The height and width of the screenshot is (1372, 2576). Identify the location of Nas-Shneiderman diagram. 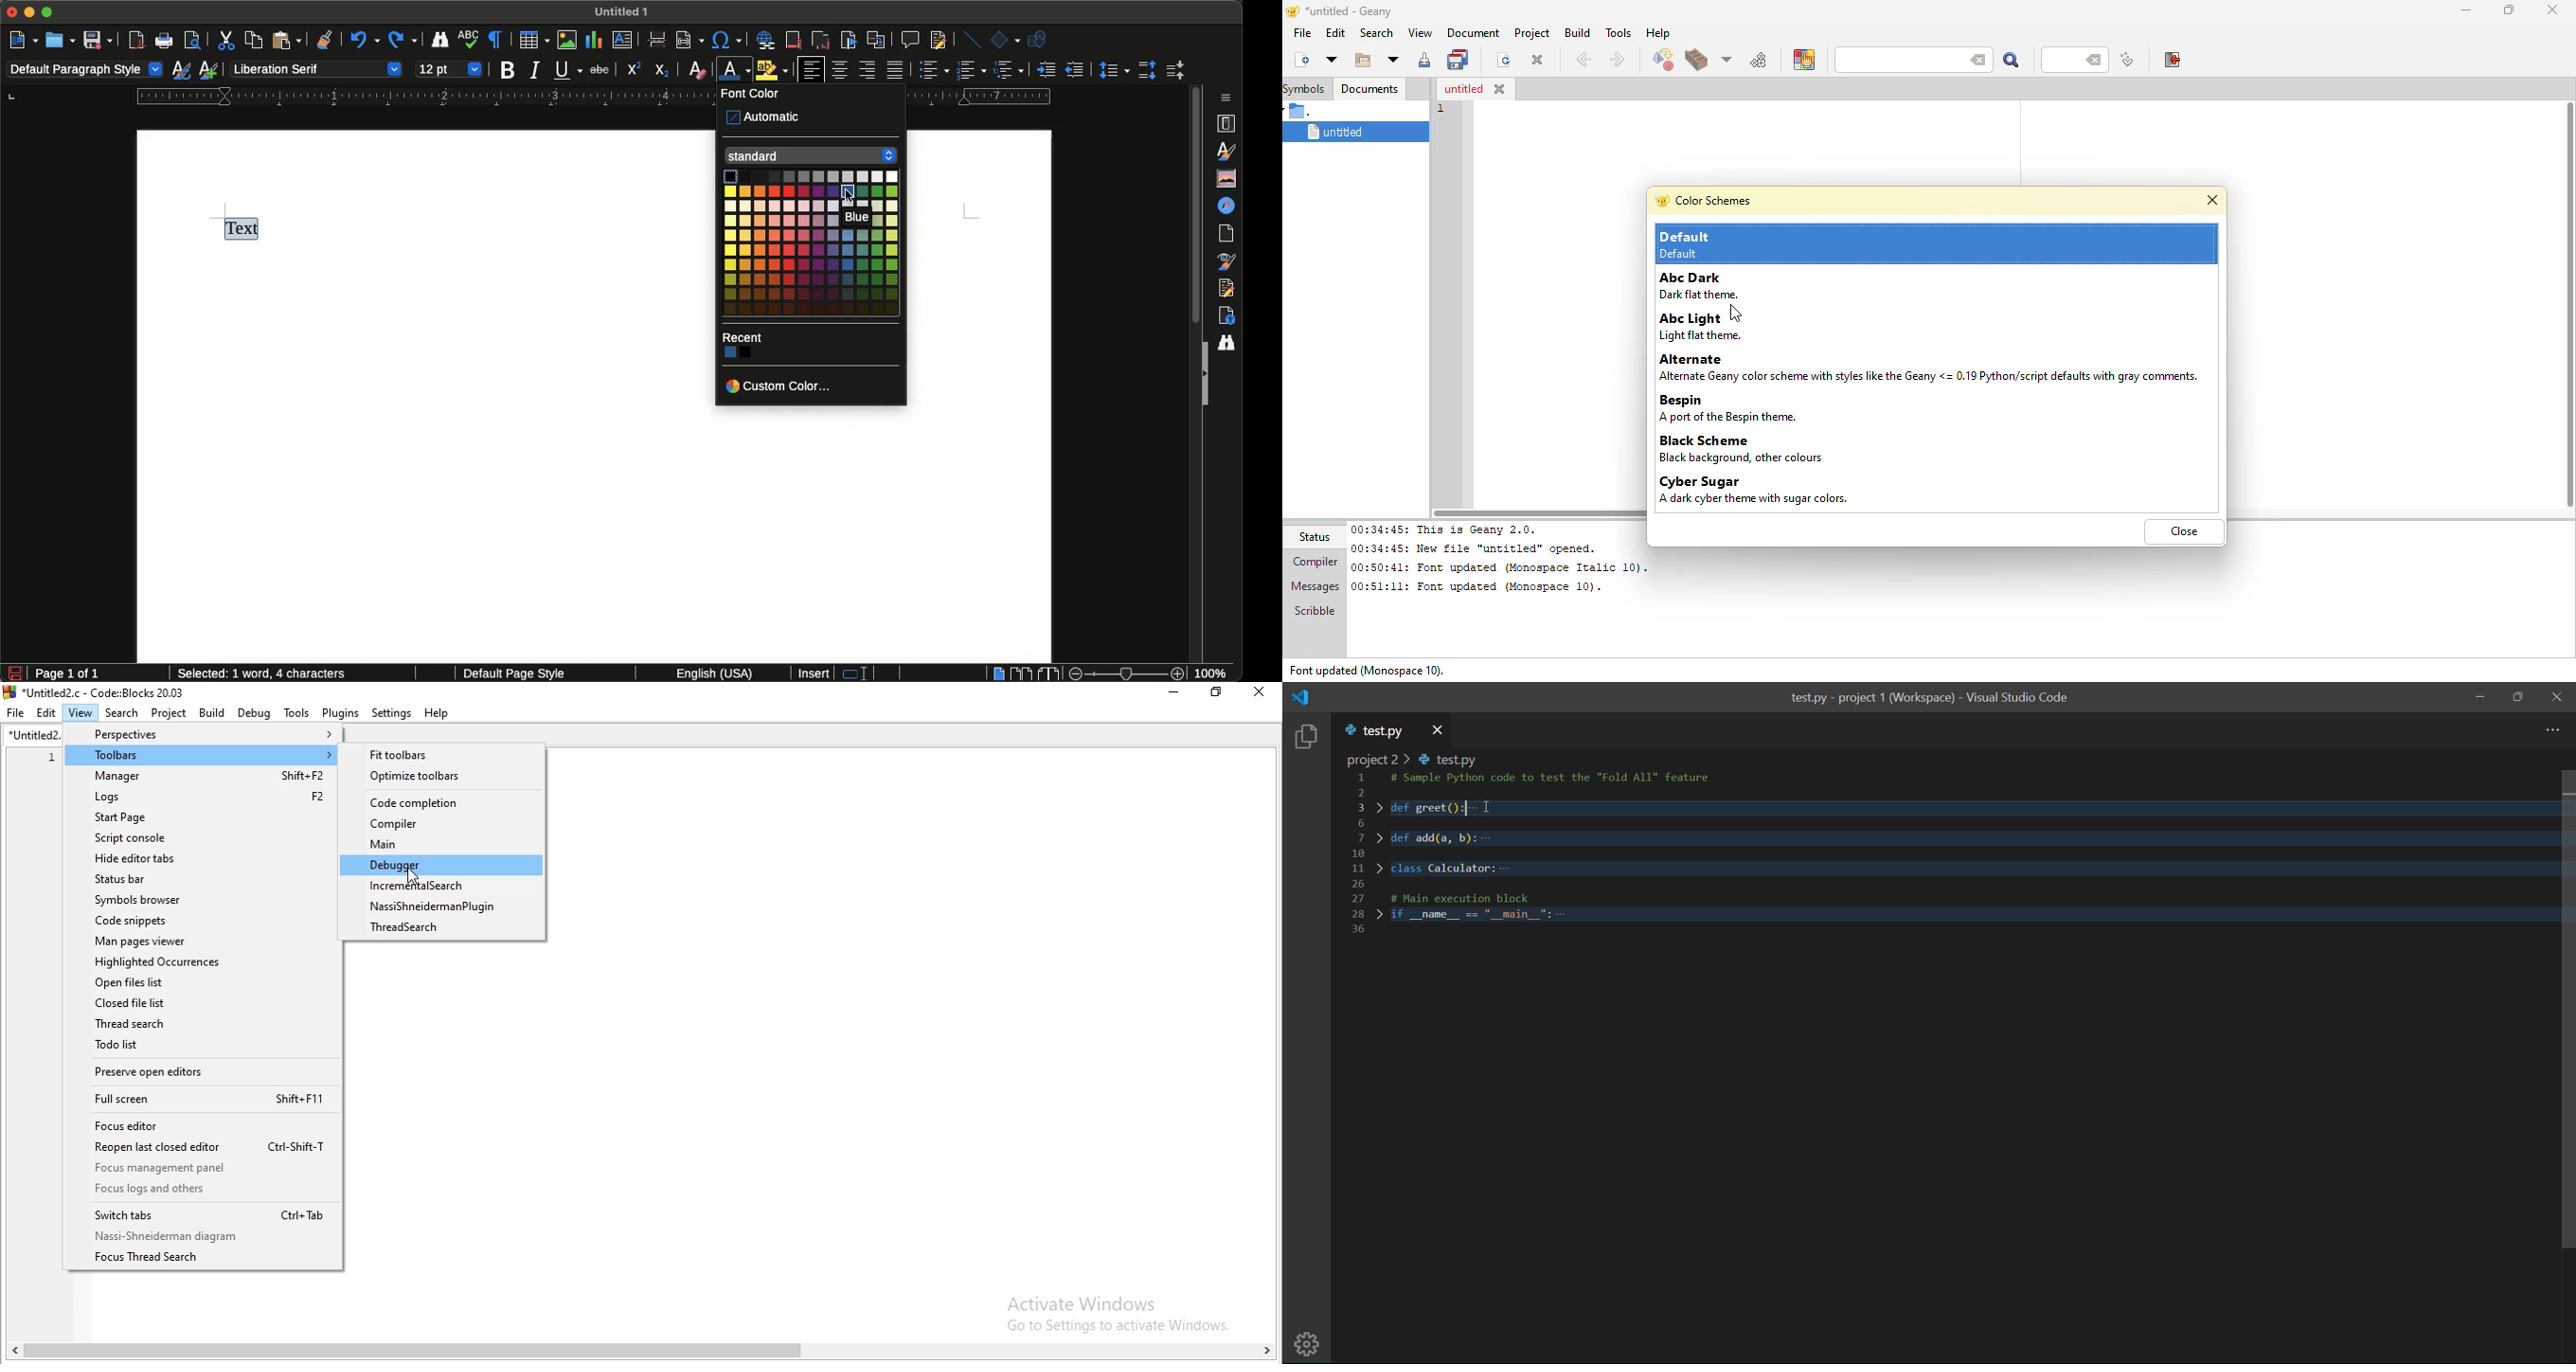
(213, 1237).